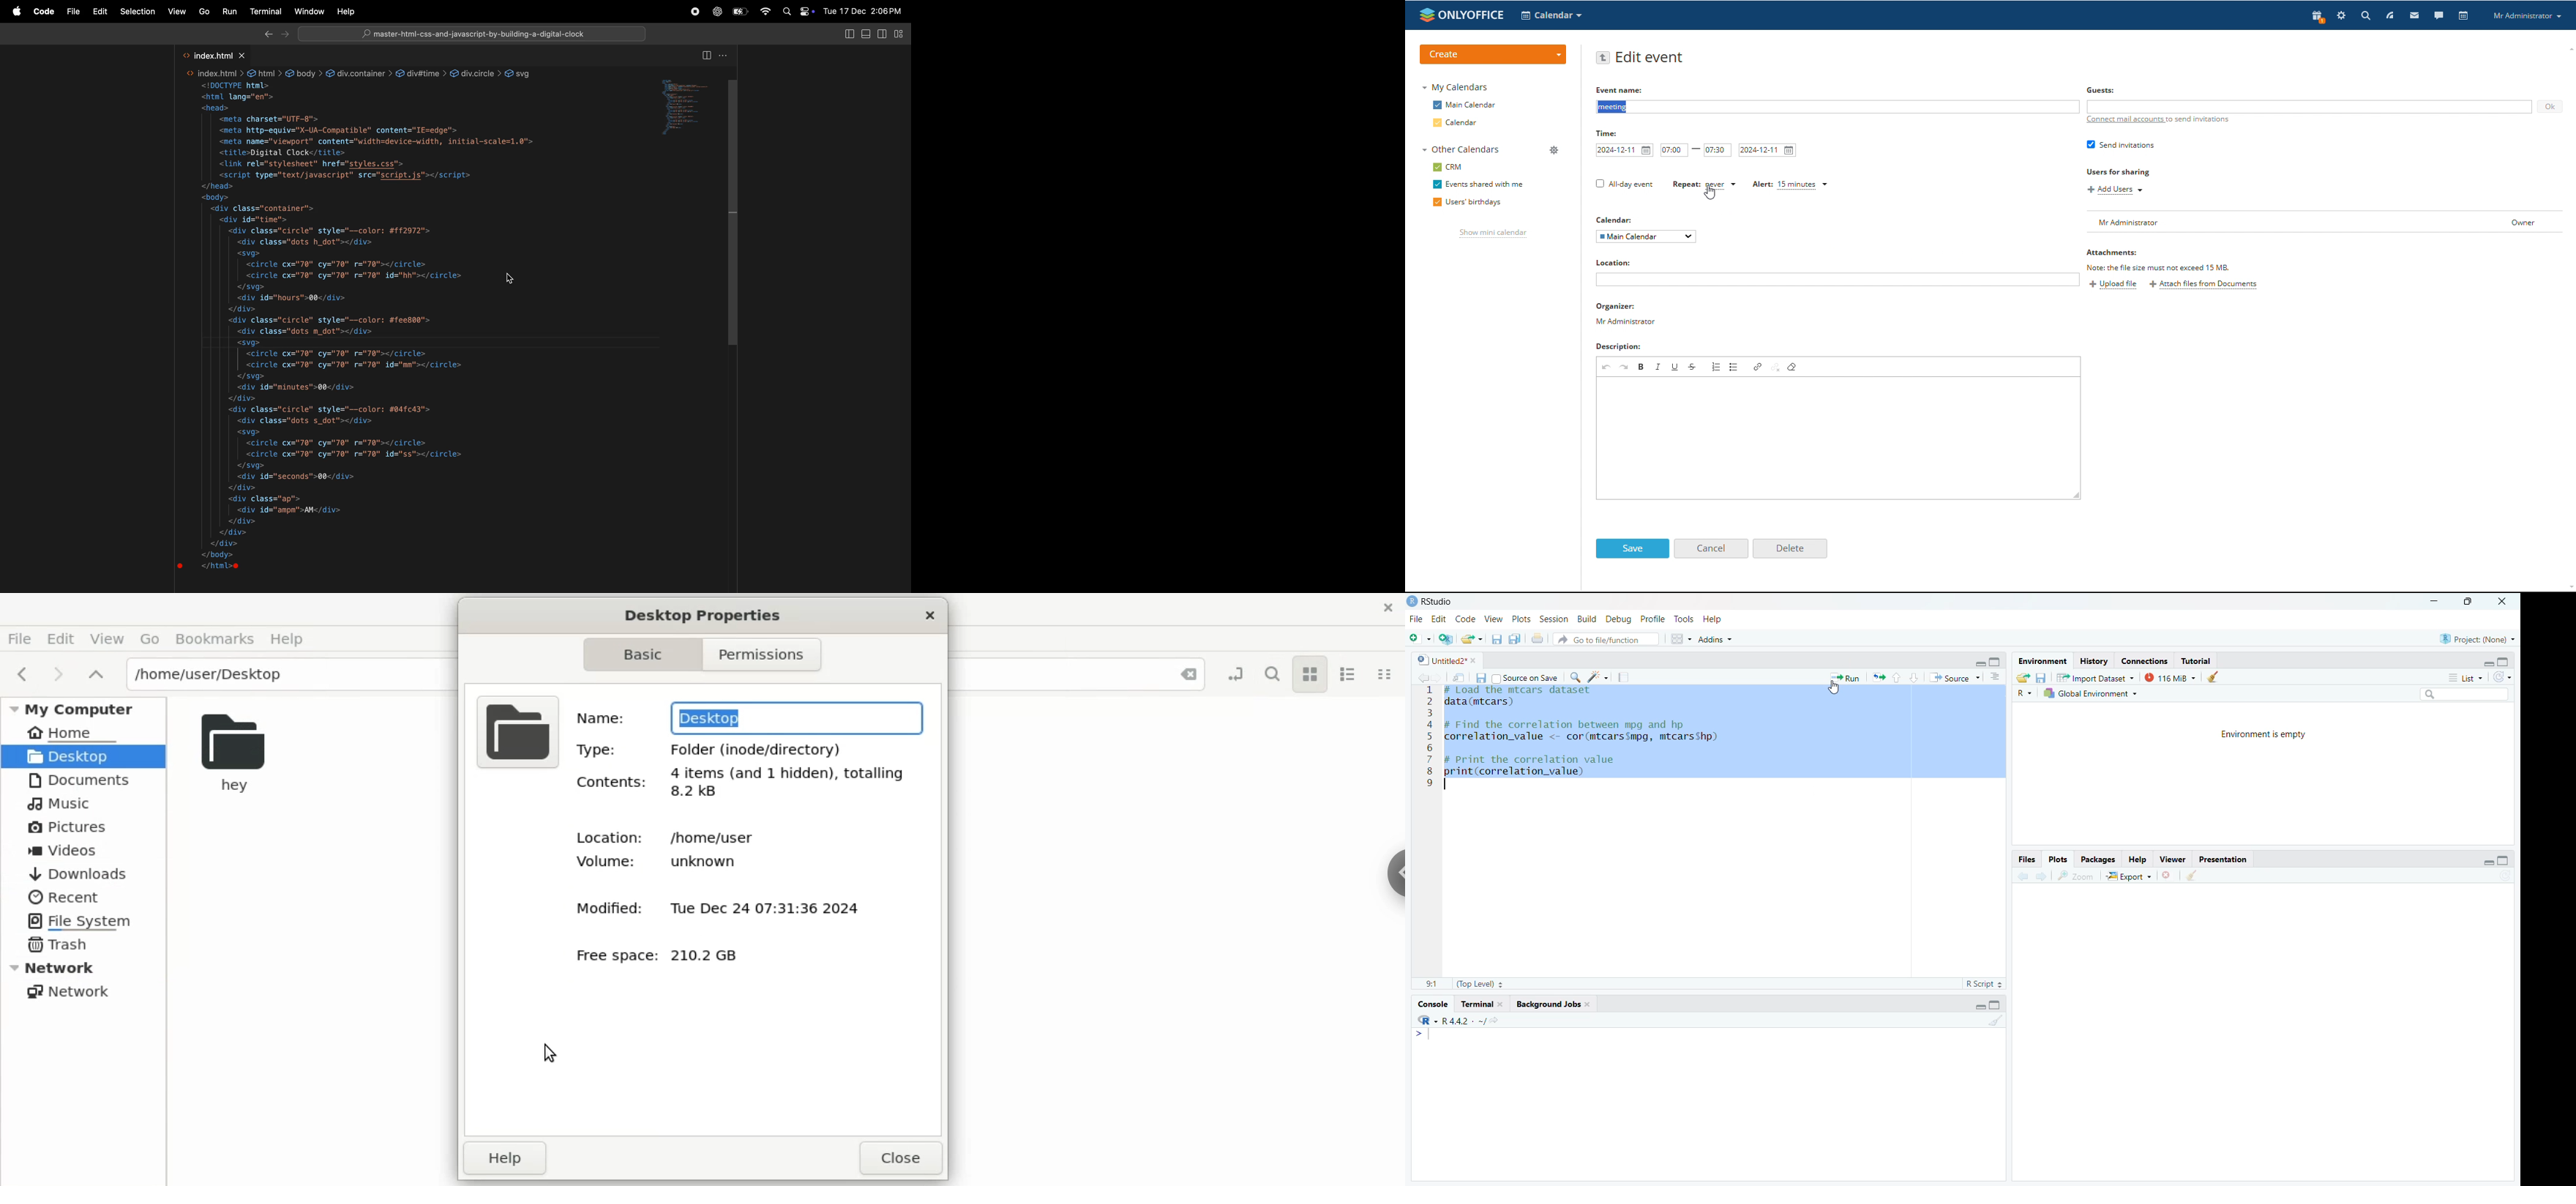 Image resolution: width=2576 pixels, height=1204 pixels. Describe the element at coordinates (1839, 438) in the screenshot. I see `add description` at that location.